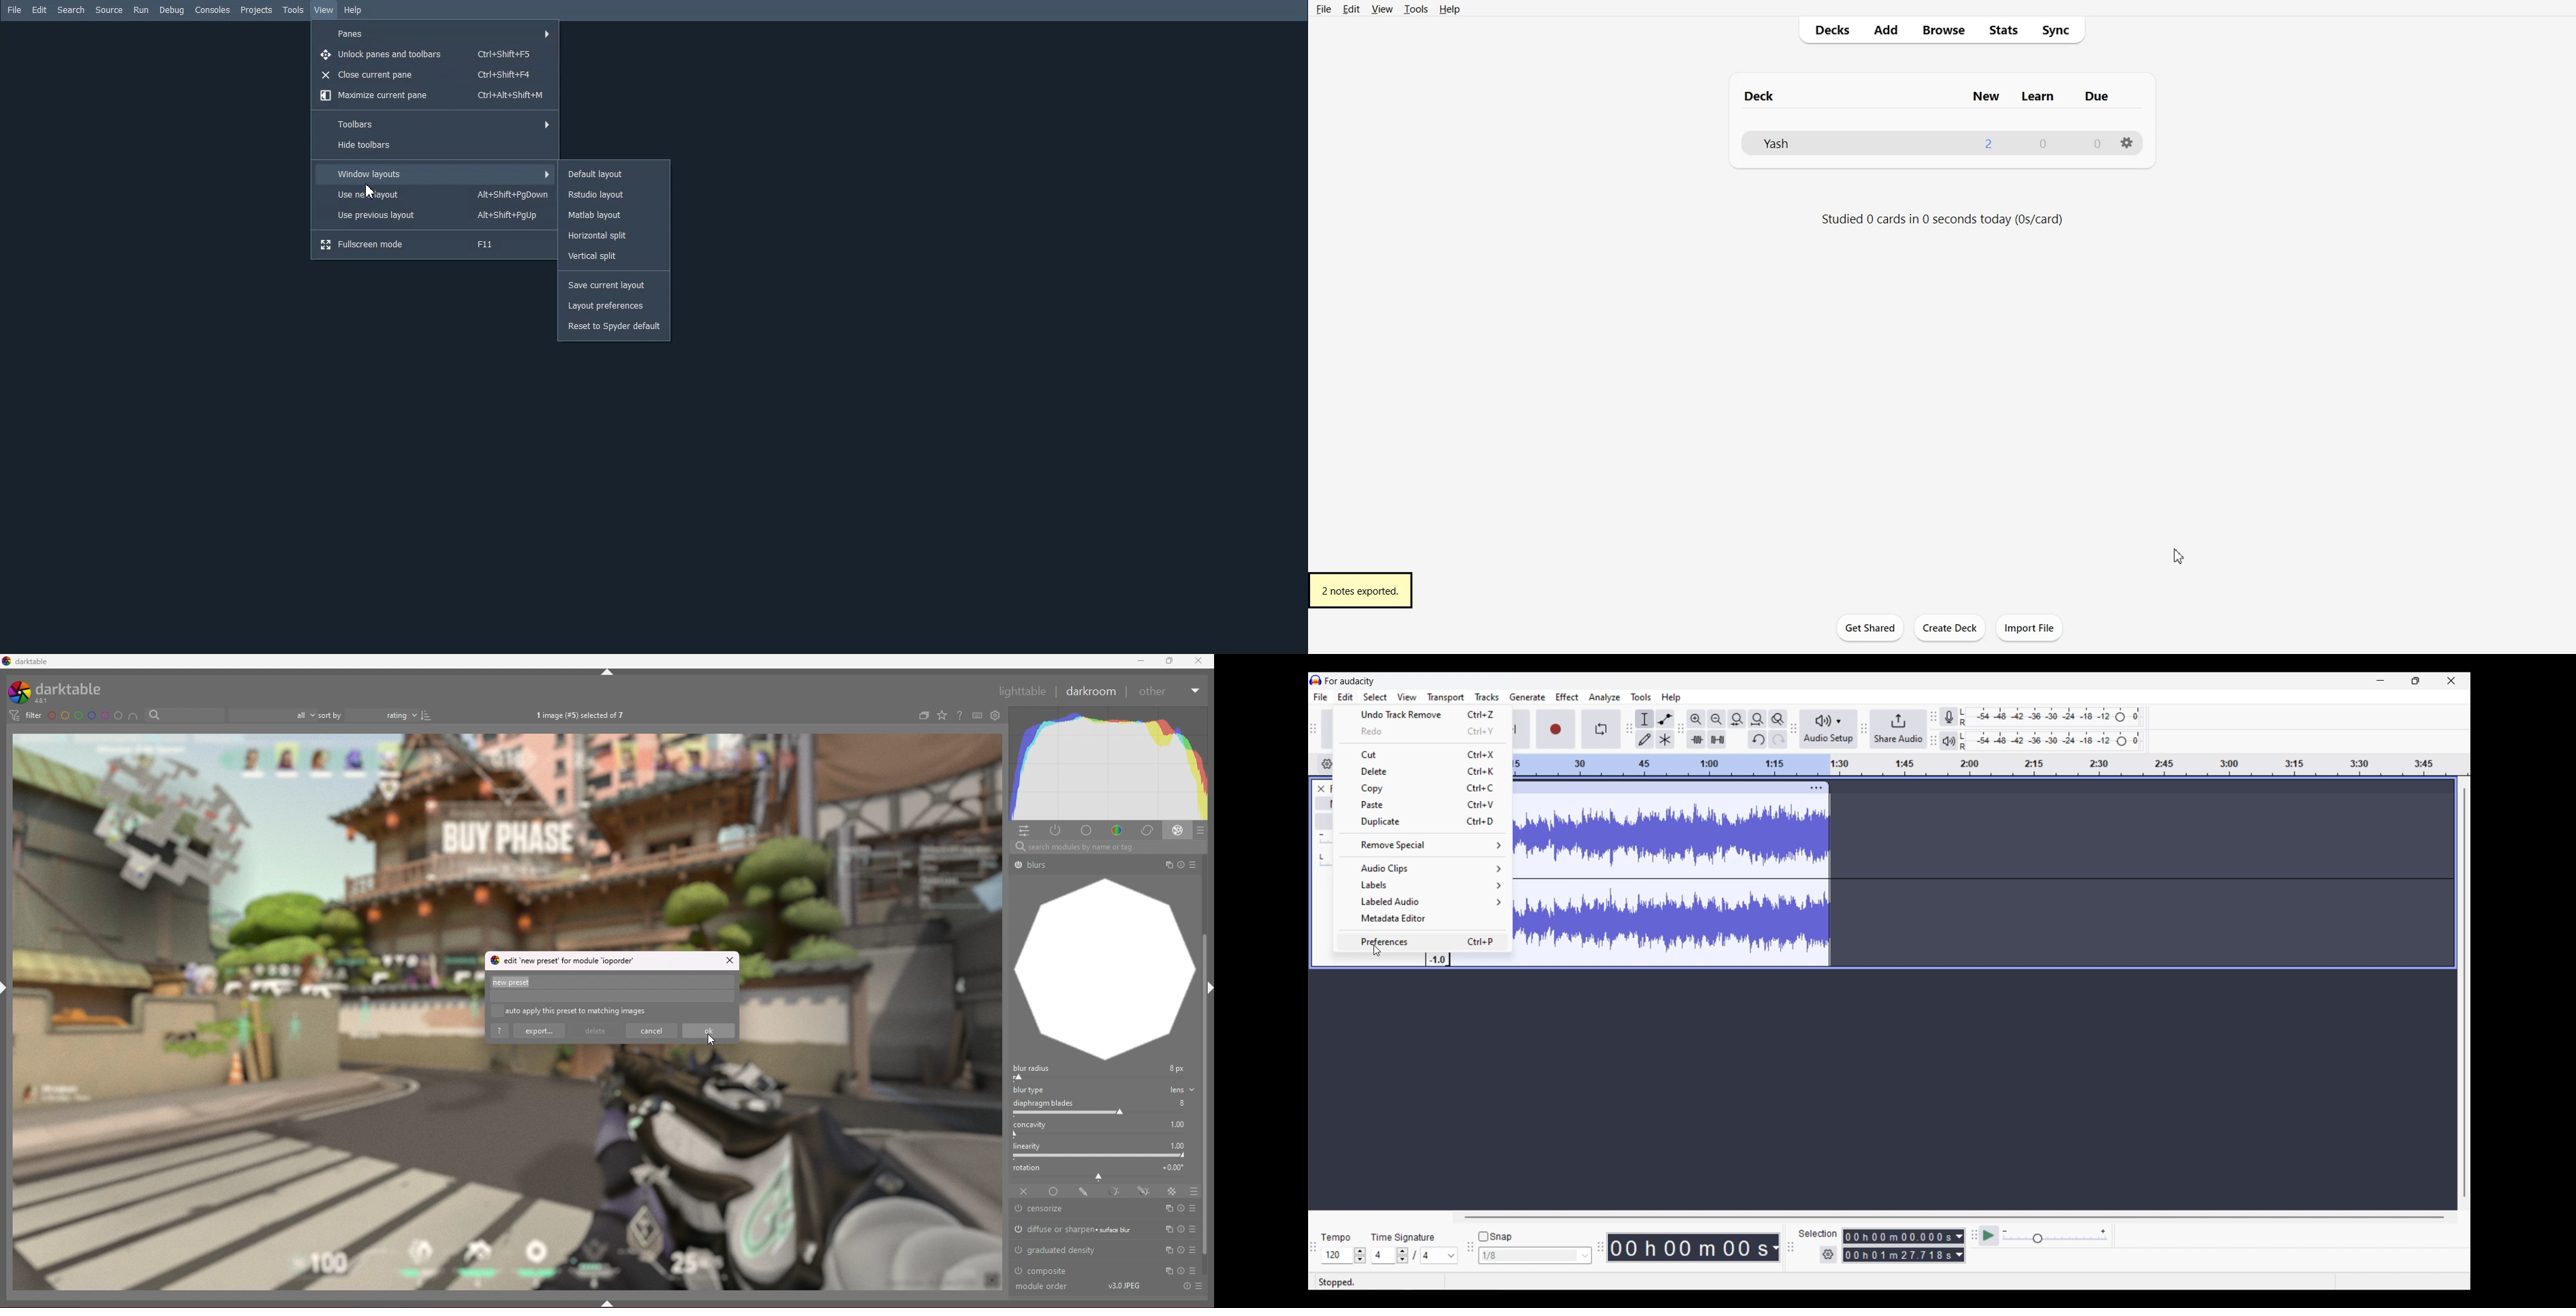  I want to click on diaphragm blades, so click(1103, 1107).